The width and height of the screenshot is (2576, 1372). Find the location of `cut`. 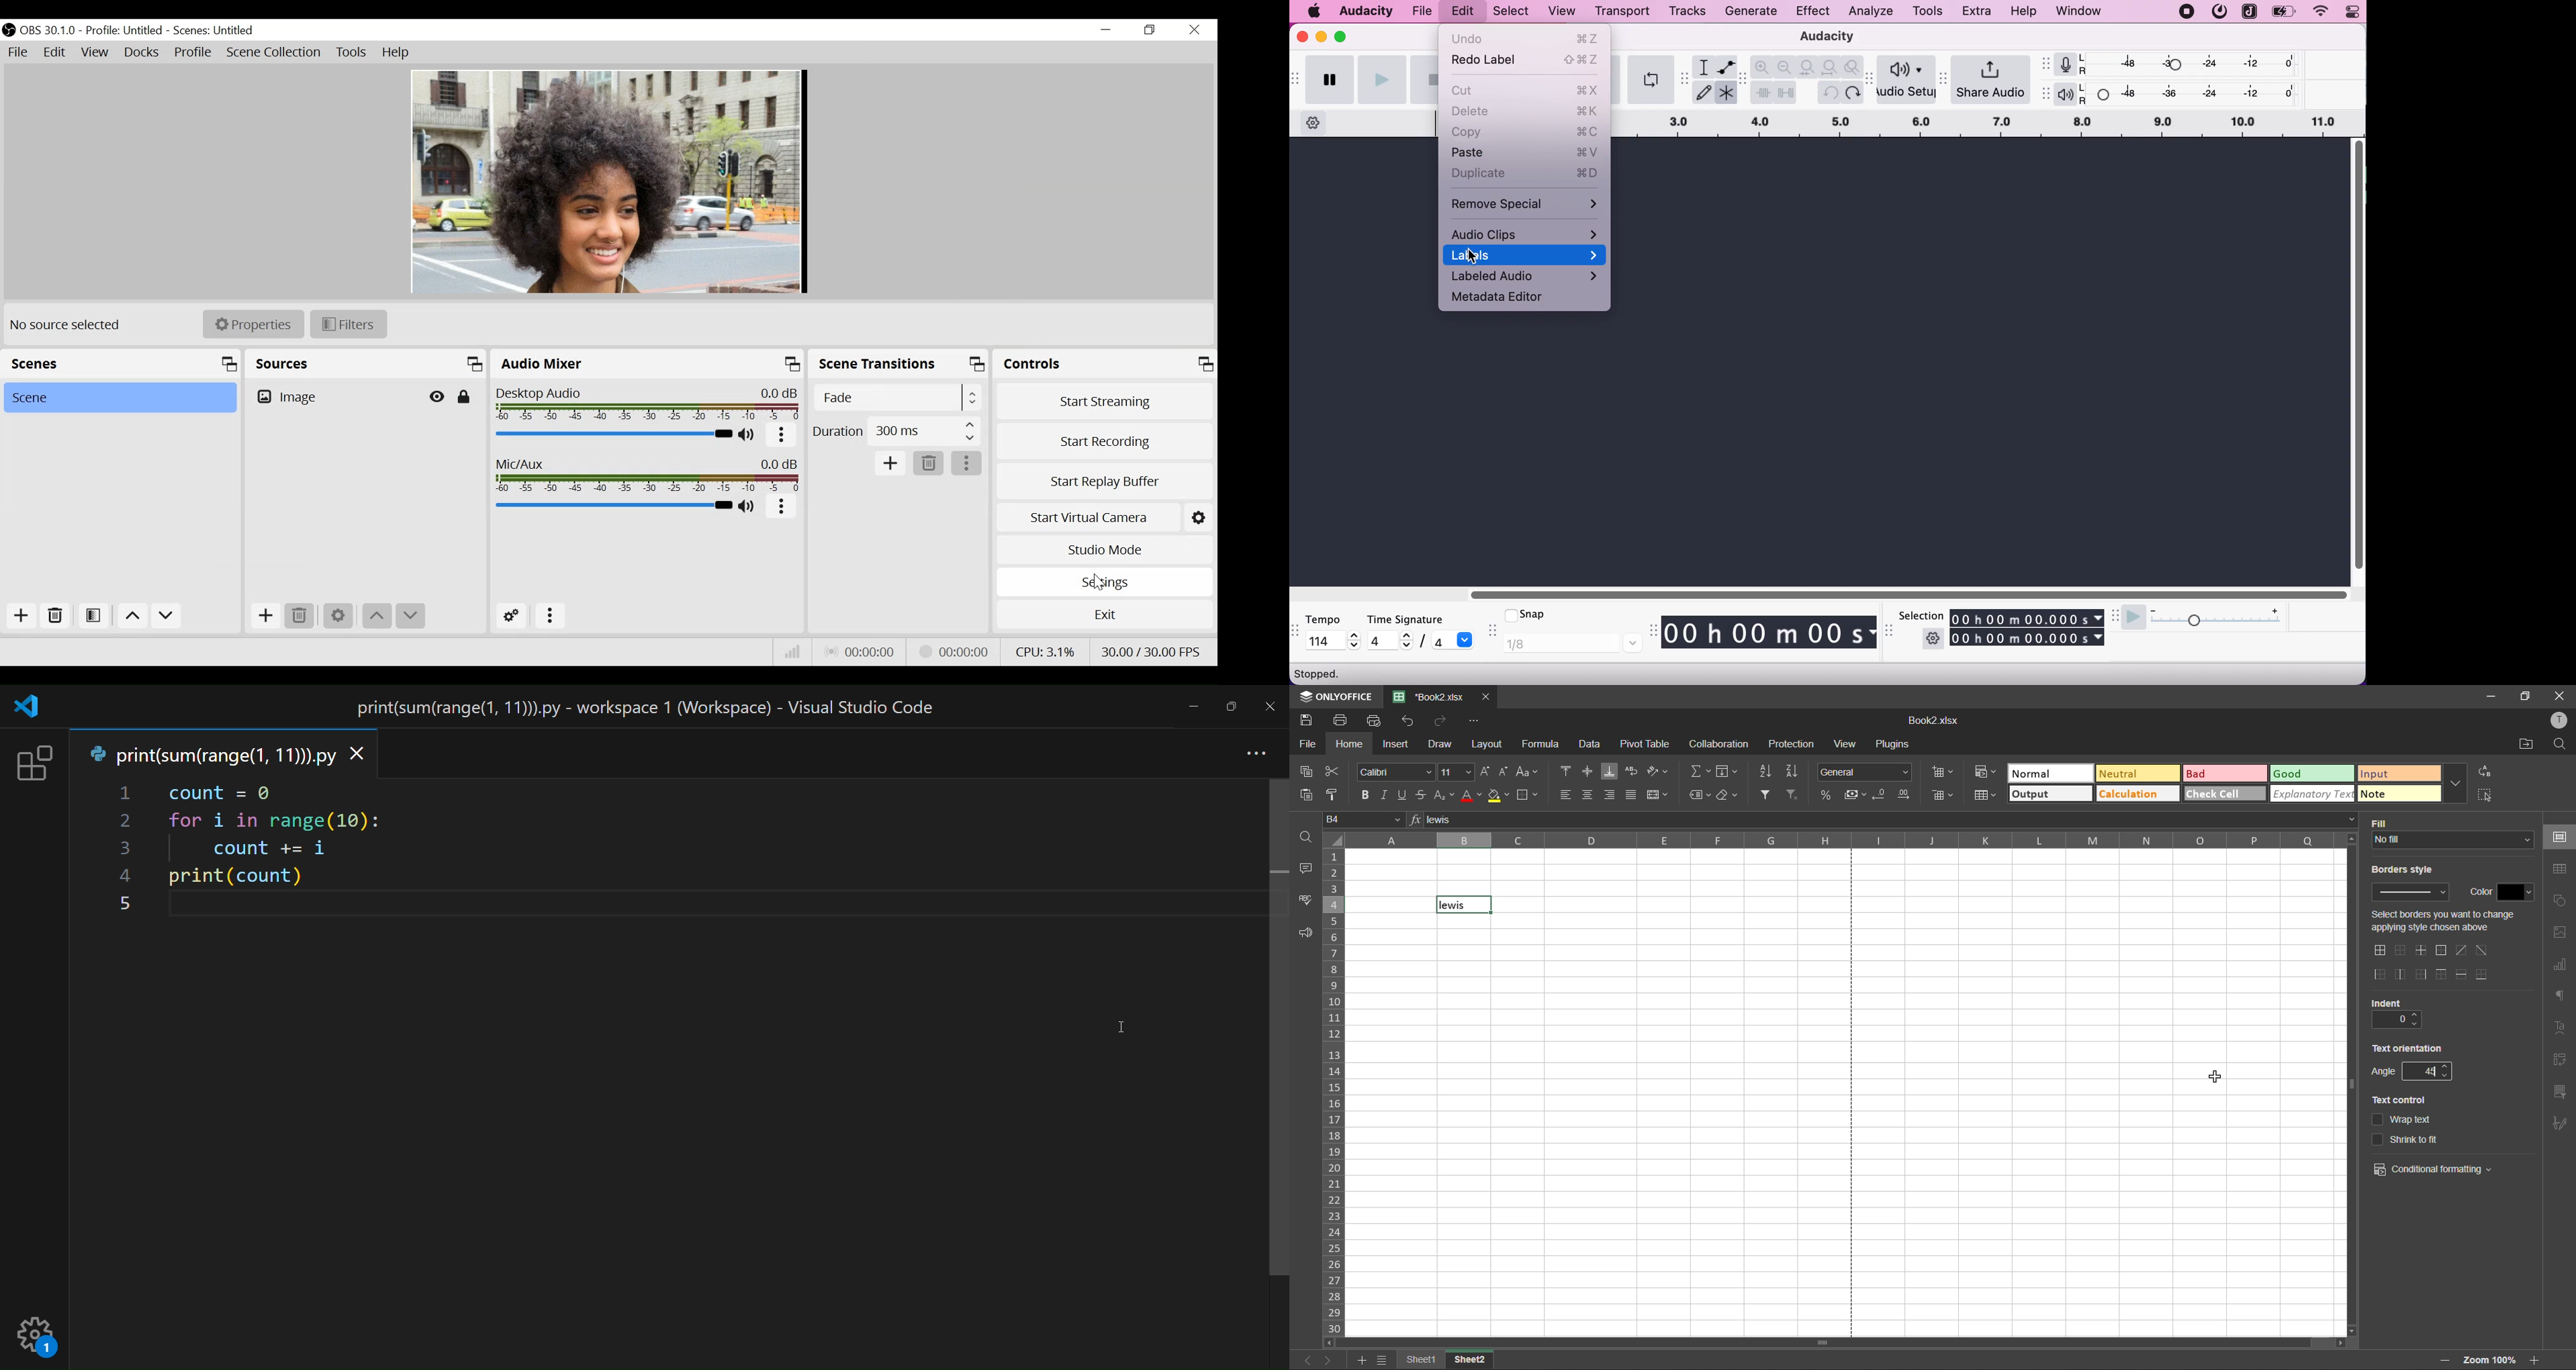

cut is located at coordinates (1527, 89).